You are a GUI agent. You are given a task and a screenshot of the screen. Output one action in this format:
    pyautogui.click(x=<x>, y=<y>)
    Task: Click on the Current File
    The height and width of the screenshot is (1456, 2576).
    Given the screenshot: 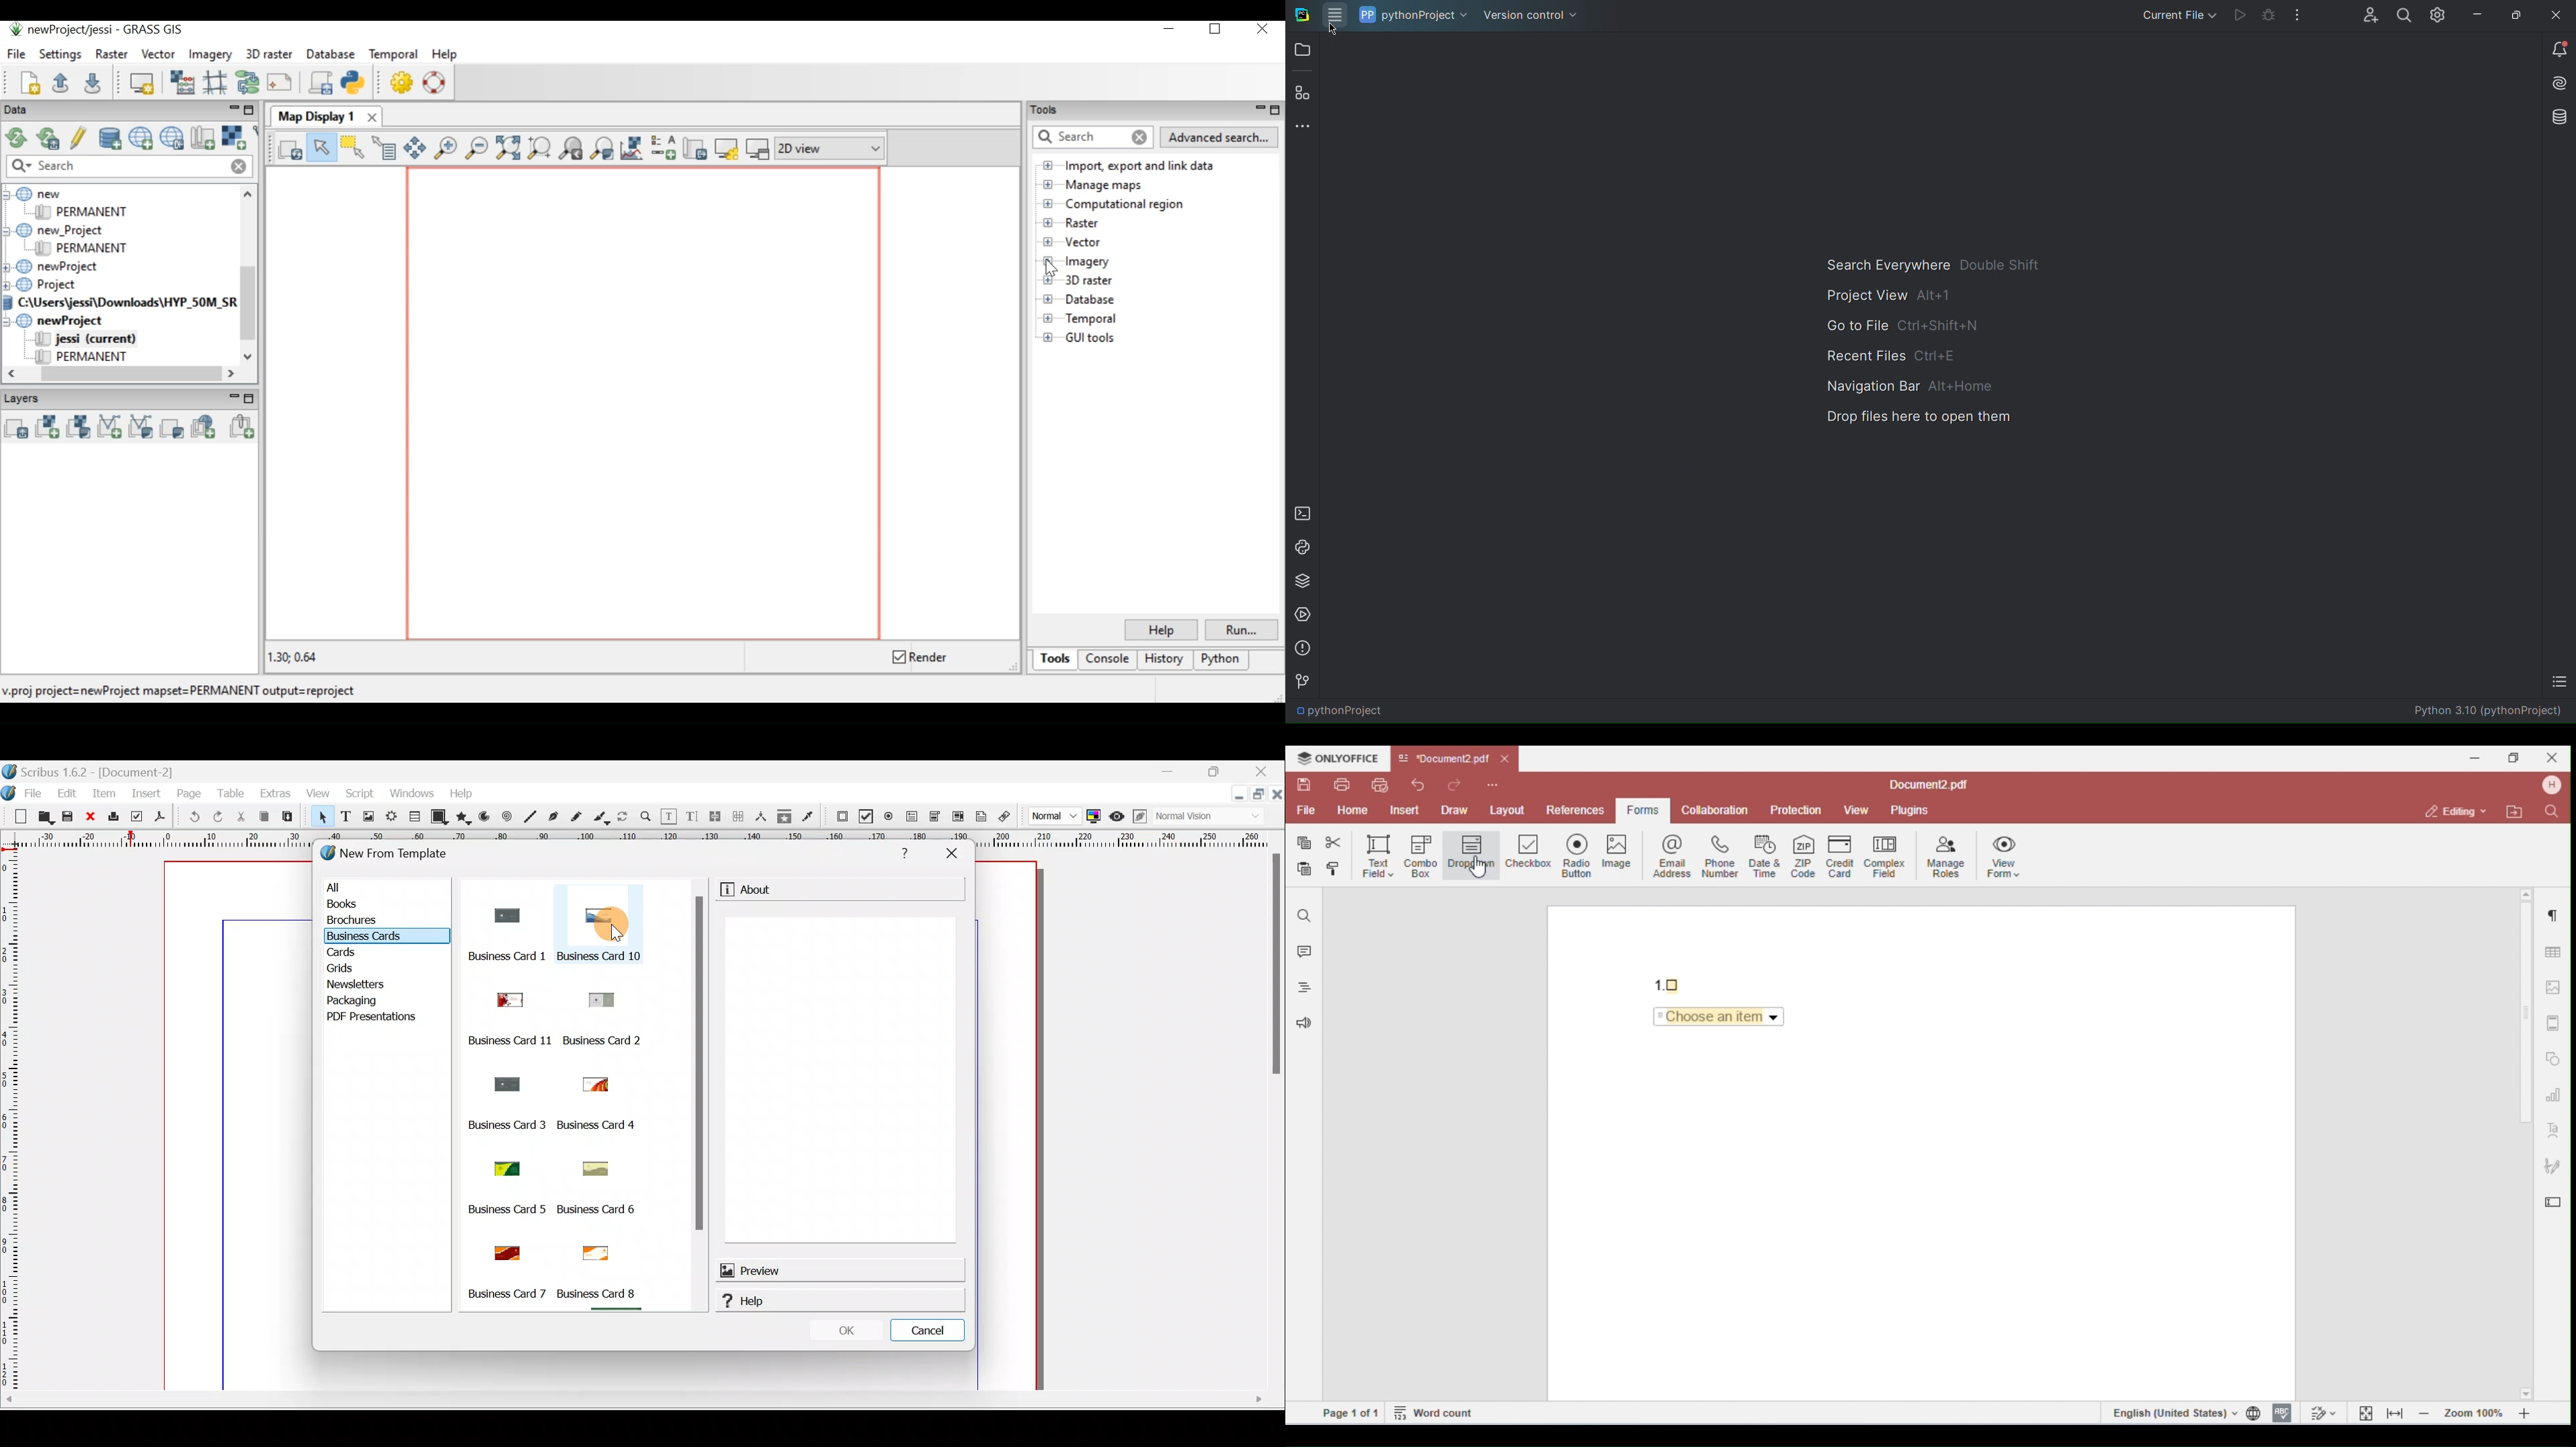 What is the action you would take?
    pyautogui.click(x=2177, y=15)
    